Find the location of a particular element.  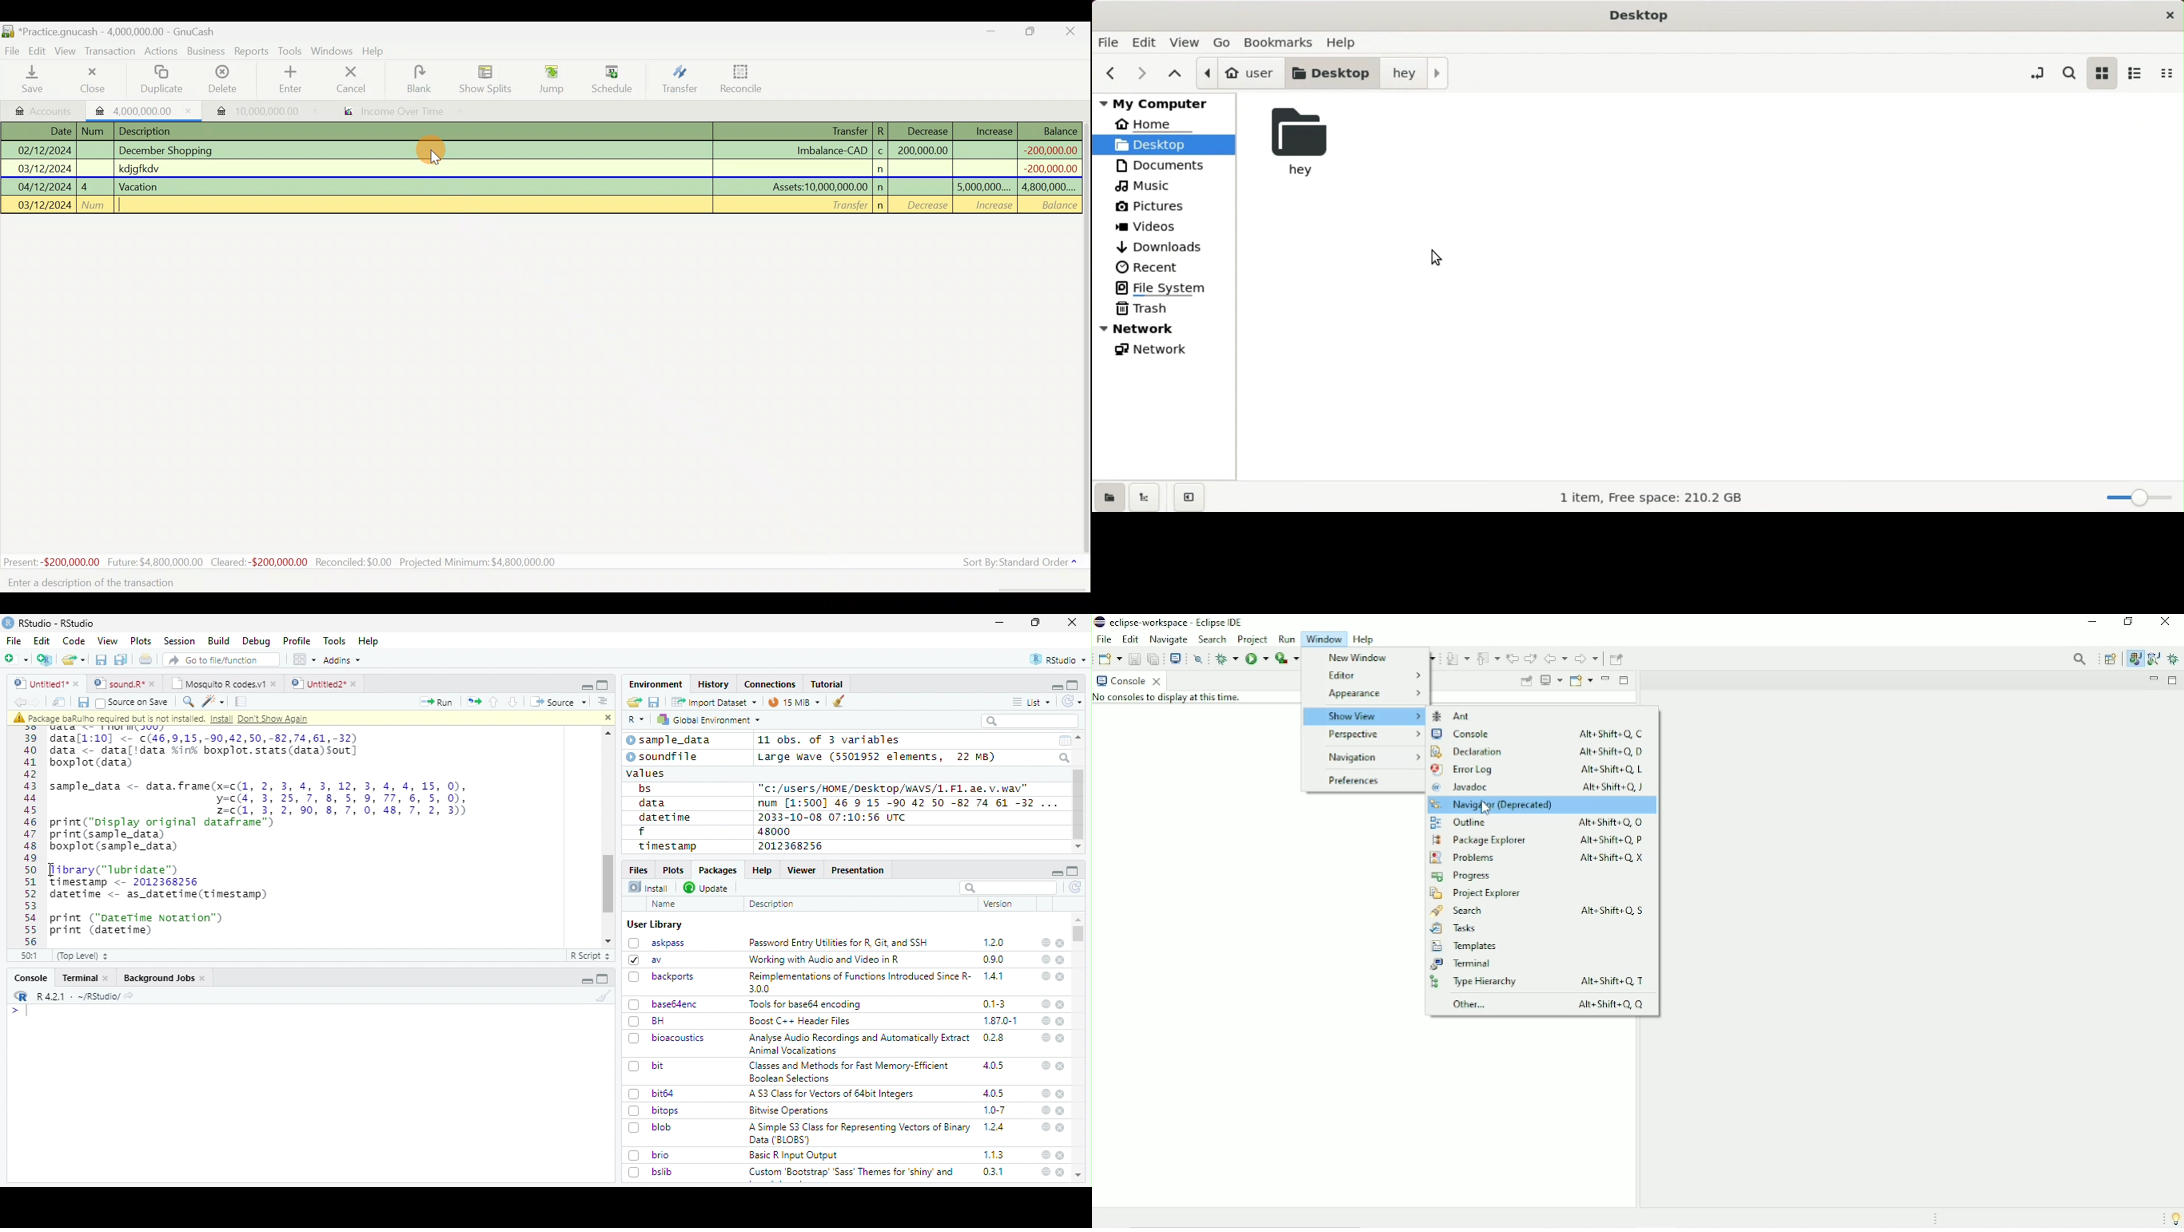

minimize is located at coordinates (586, 685).